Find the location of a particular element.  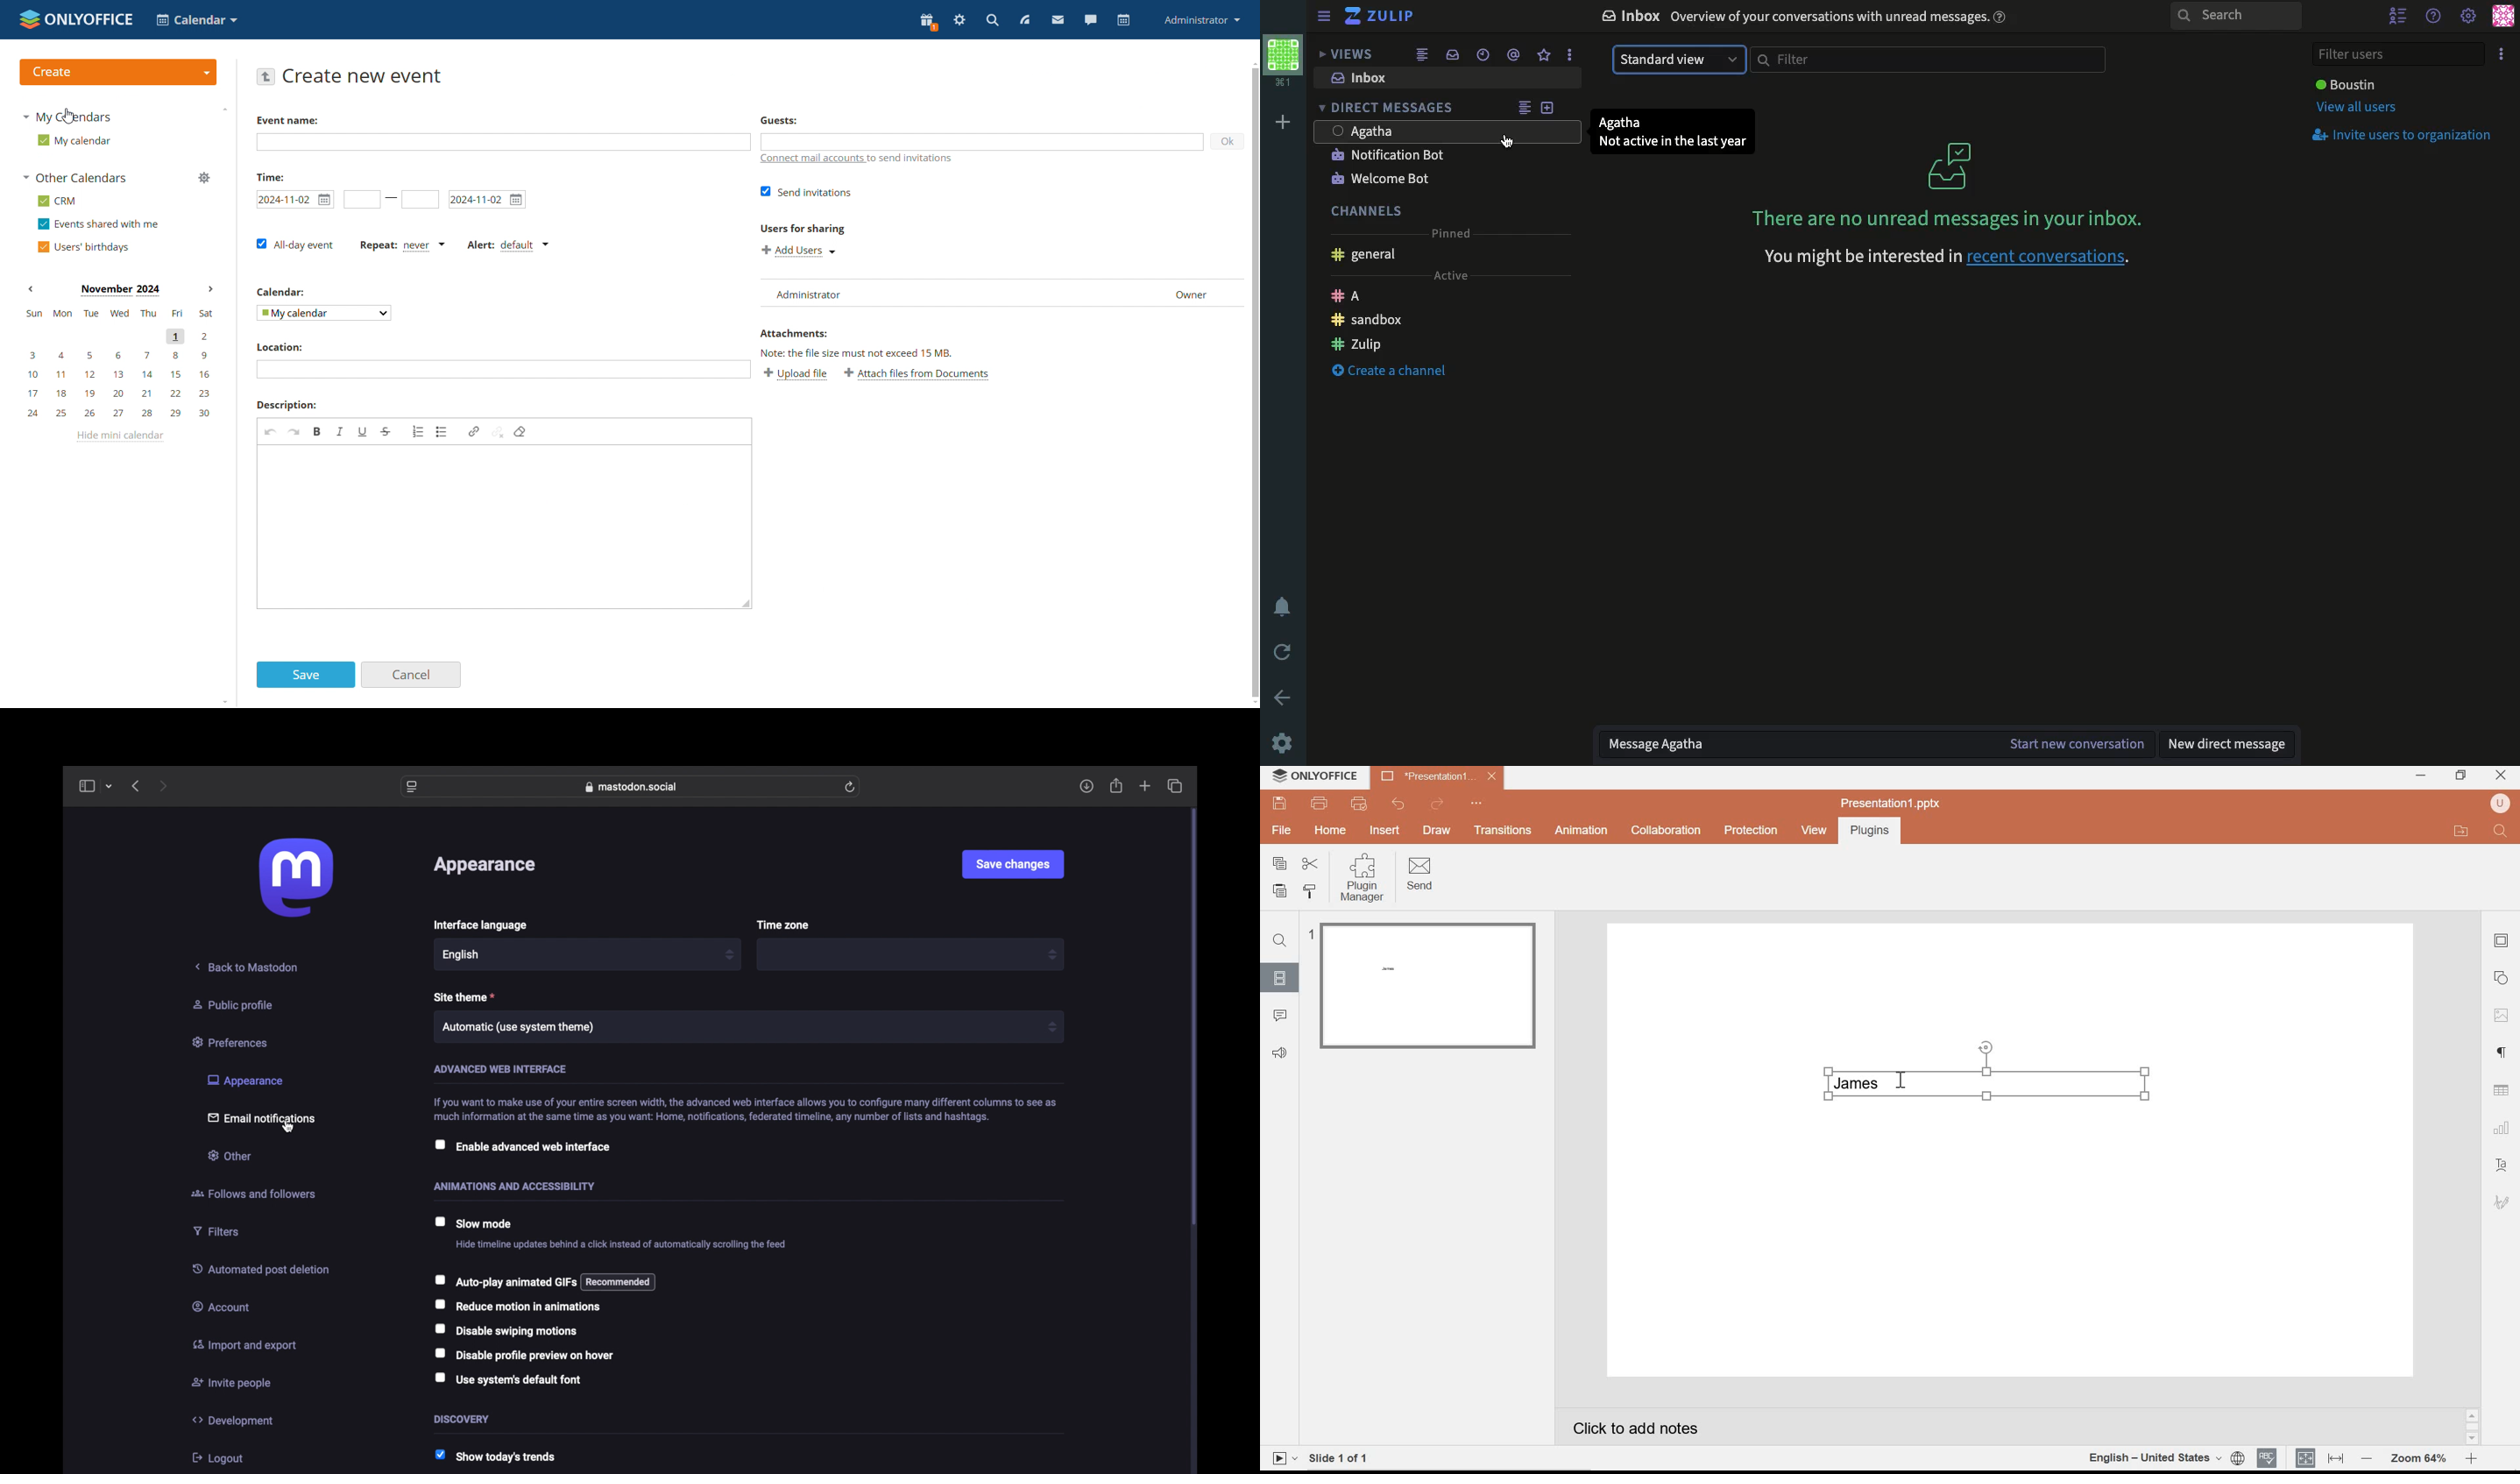

Channels  is located at coordinates (1364, 211).